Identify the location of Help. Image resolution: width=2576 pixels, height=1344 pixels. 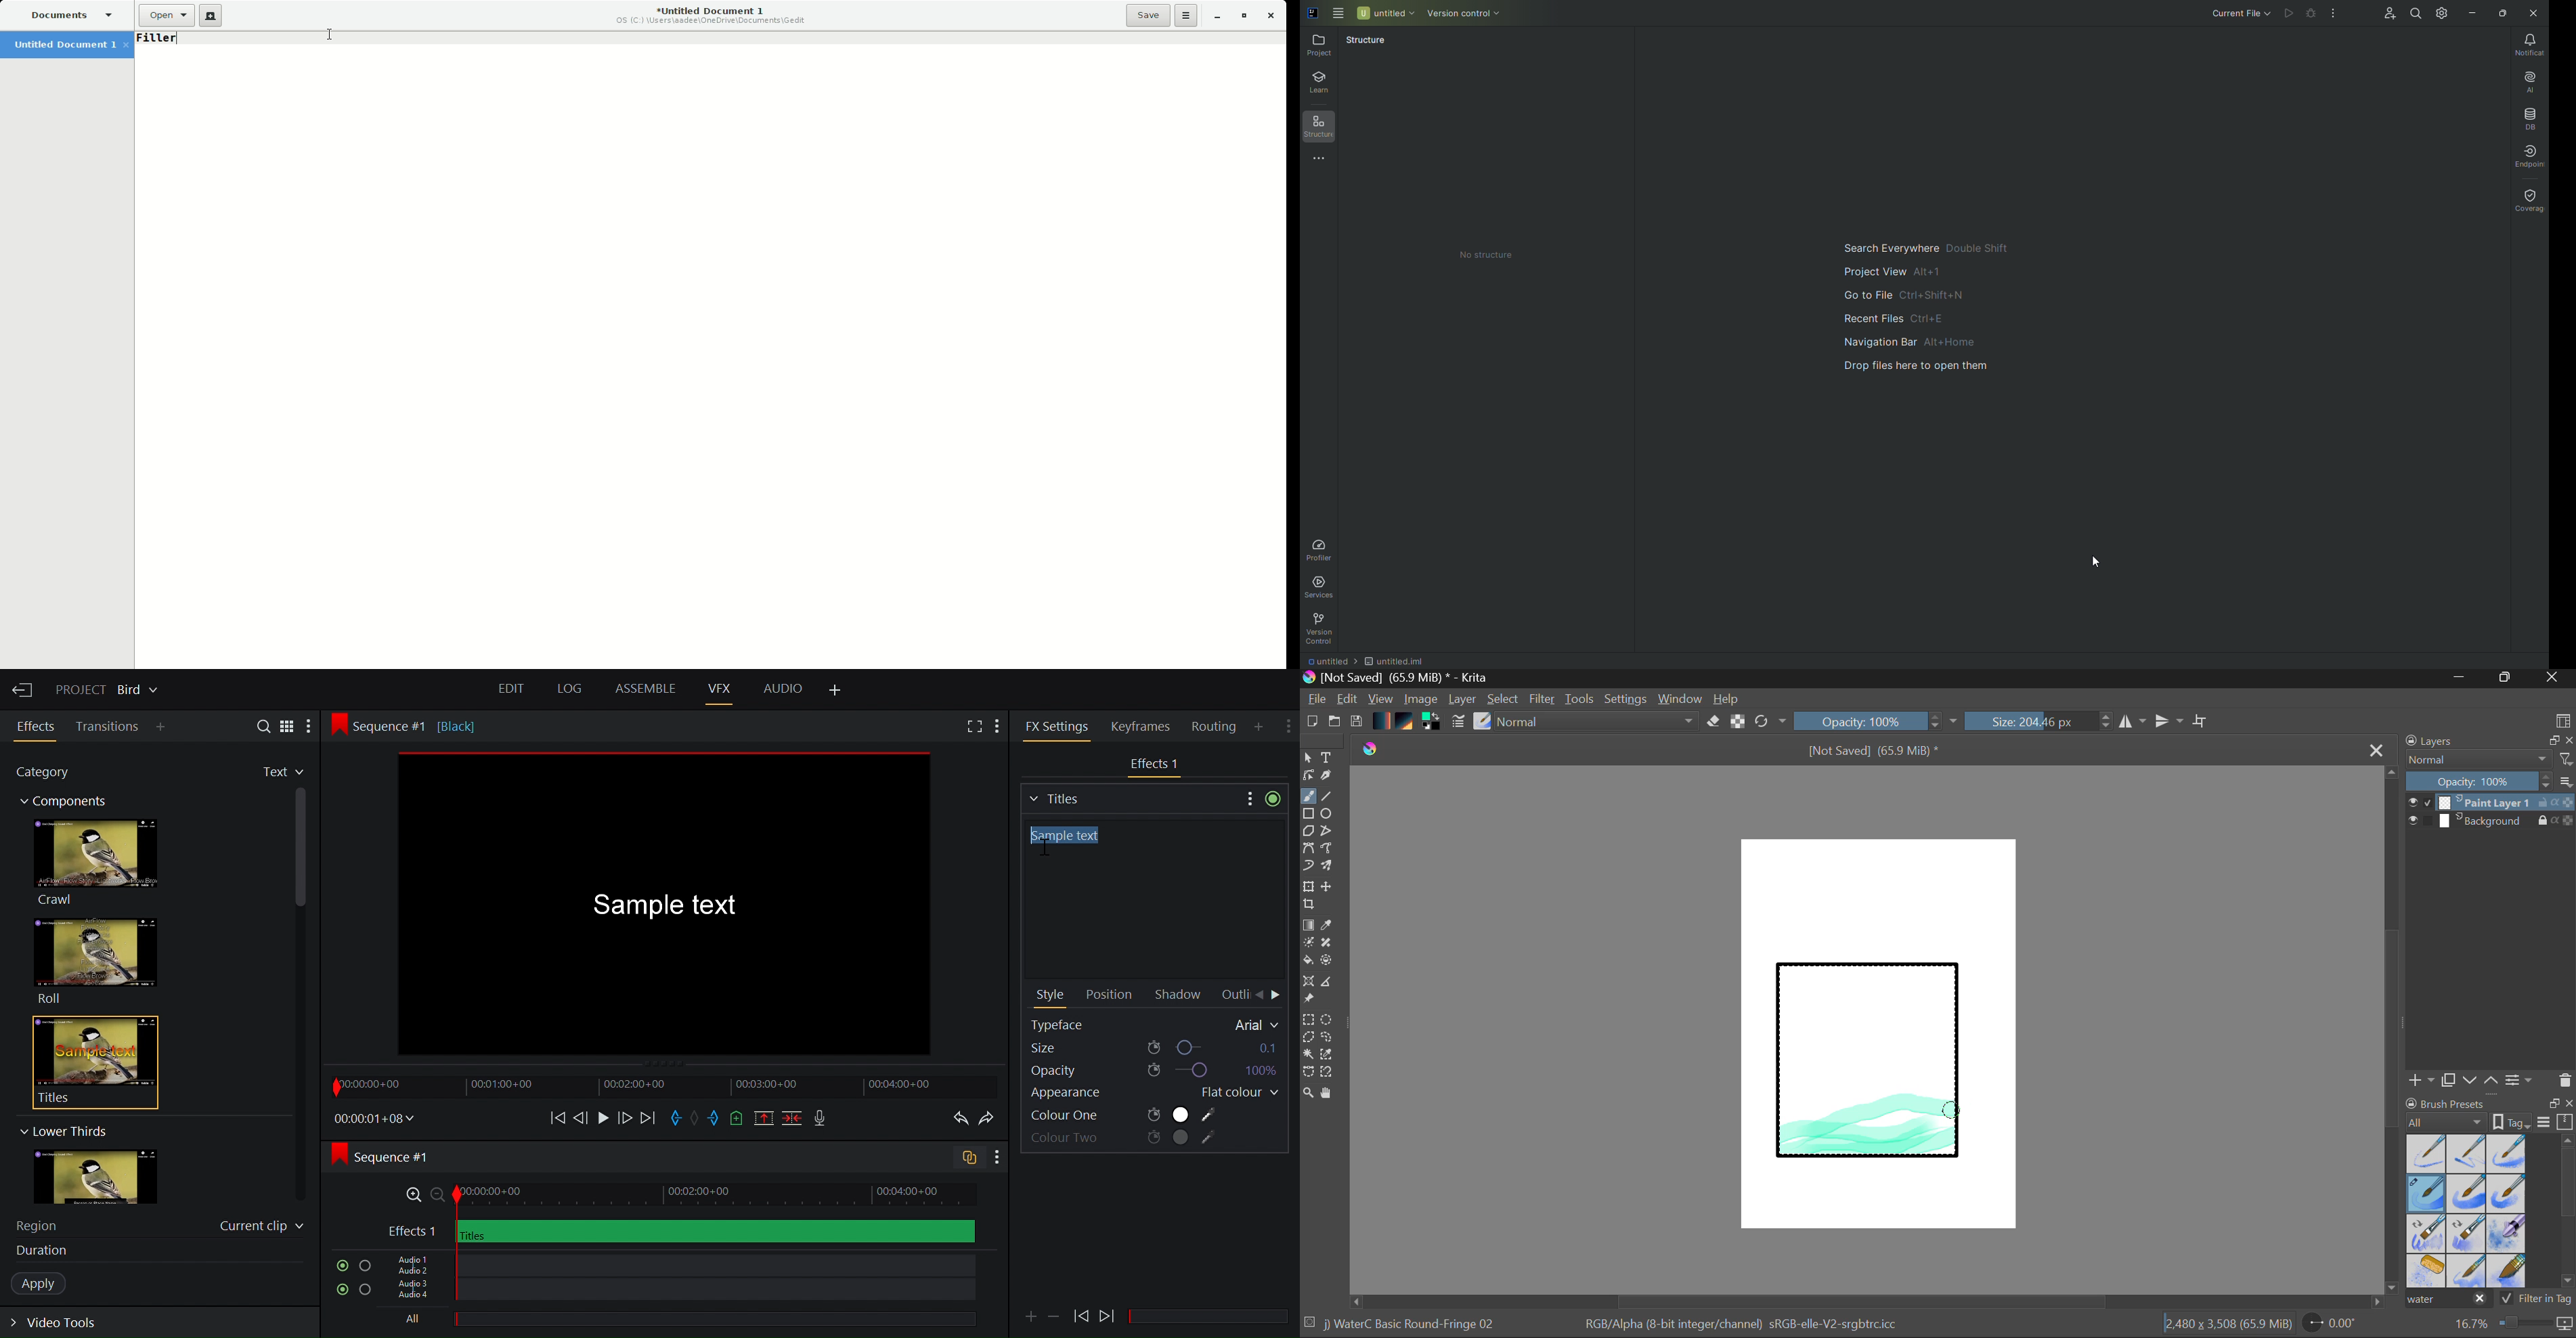
(1727, 699).